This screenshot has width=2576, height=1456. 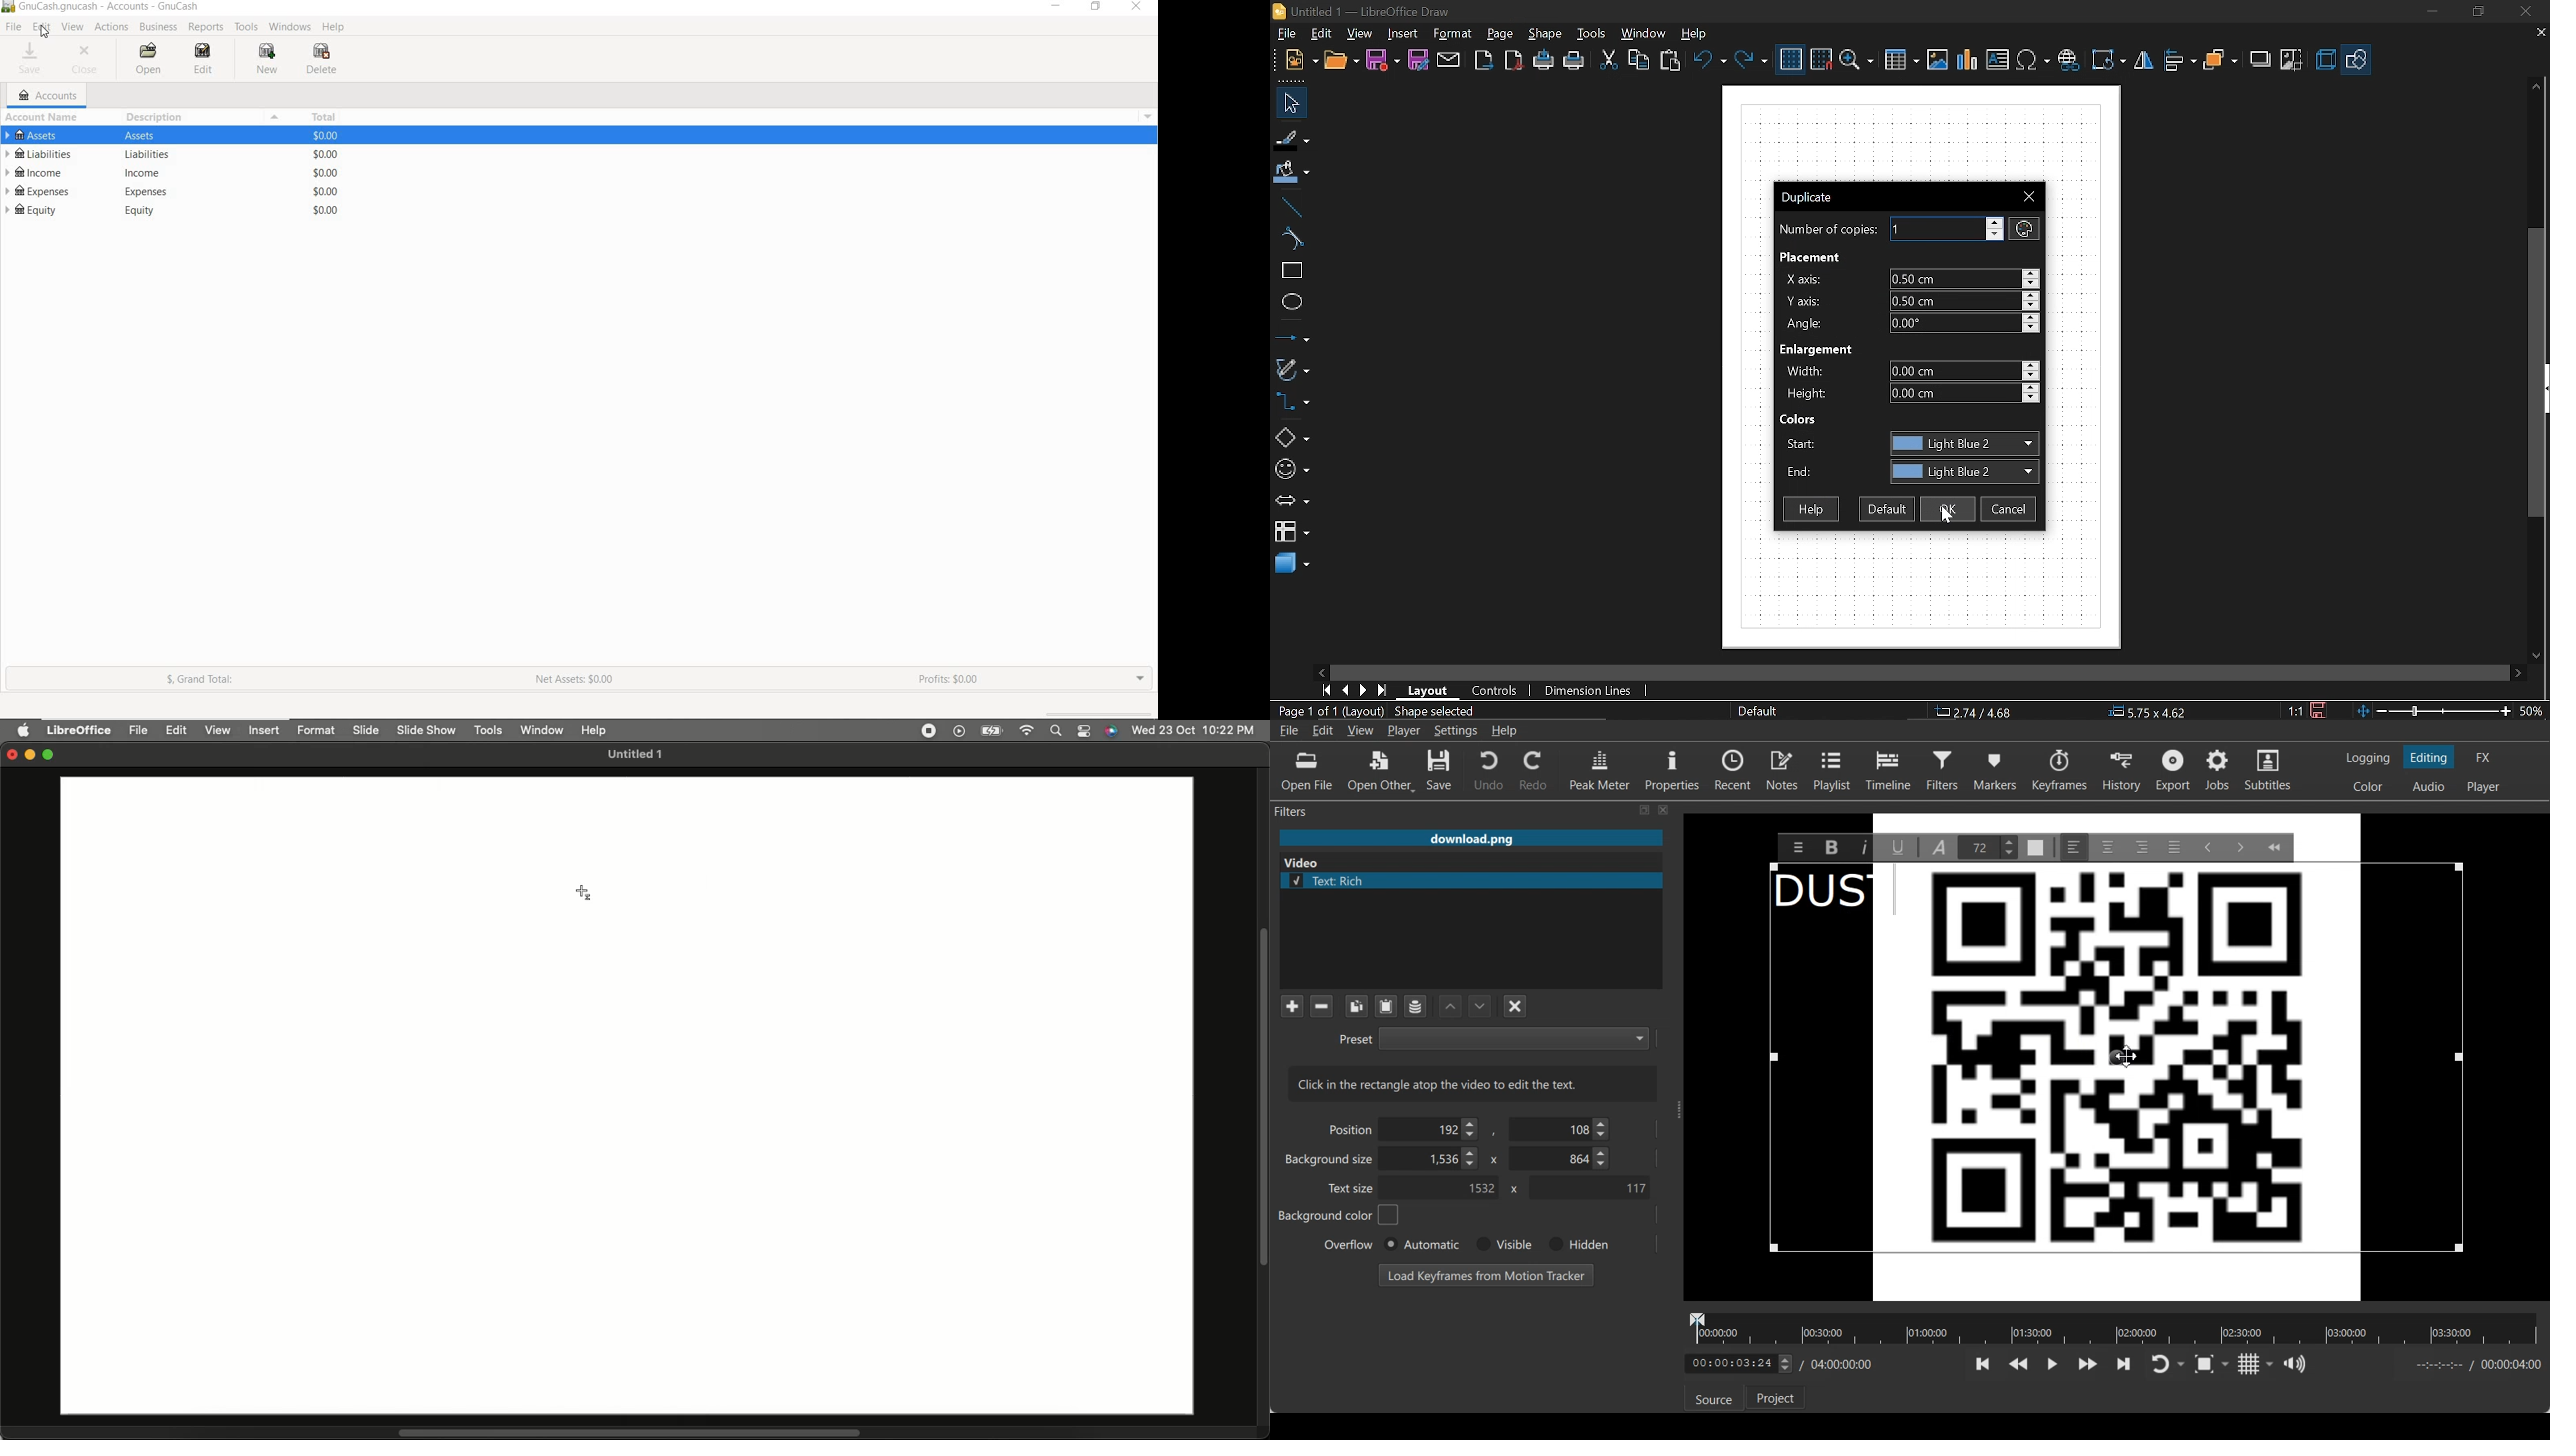 What do you see at coordinates (154, 119) in the screenshot?
I see `DESCRIPTION` at bounding box center [154, 119].